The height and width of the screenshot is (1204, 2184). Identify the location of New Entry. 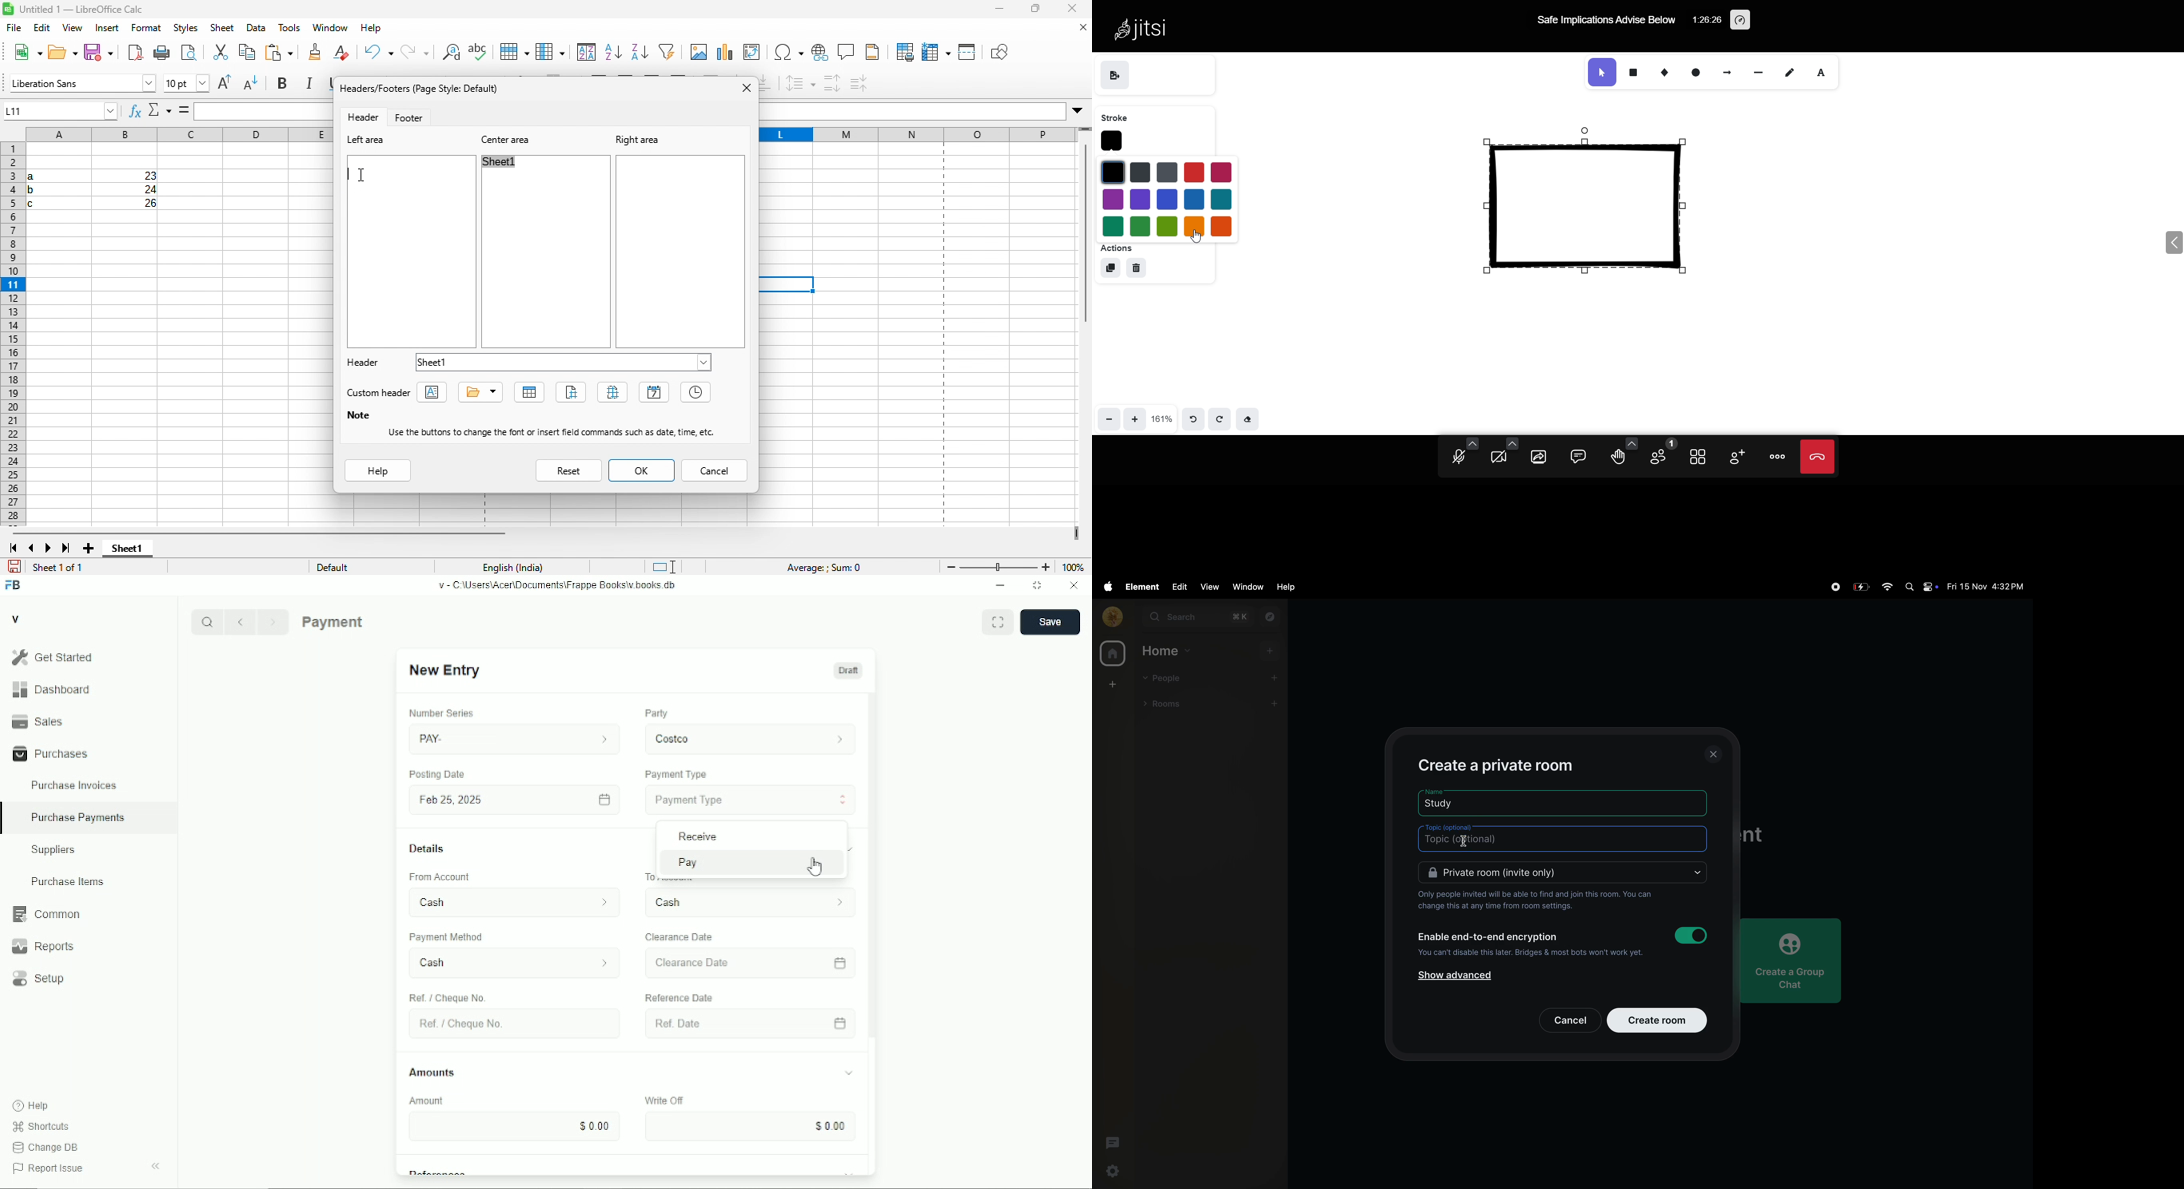
(447, 670).